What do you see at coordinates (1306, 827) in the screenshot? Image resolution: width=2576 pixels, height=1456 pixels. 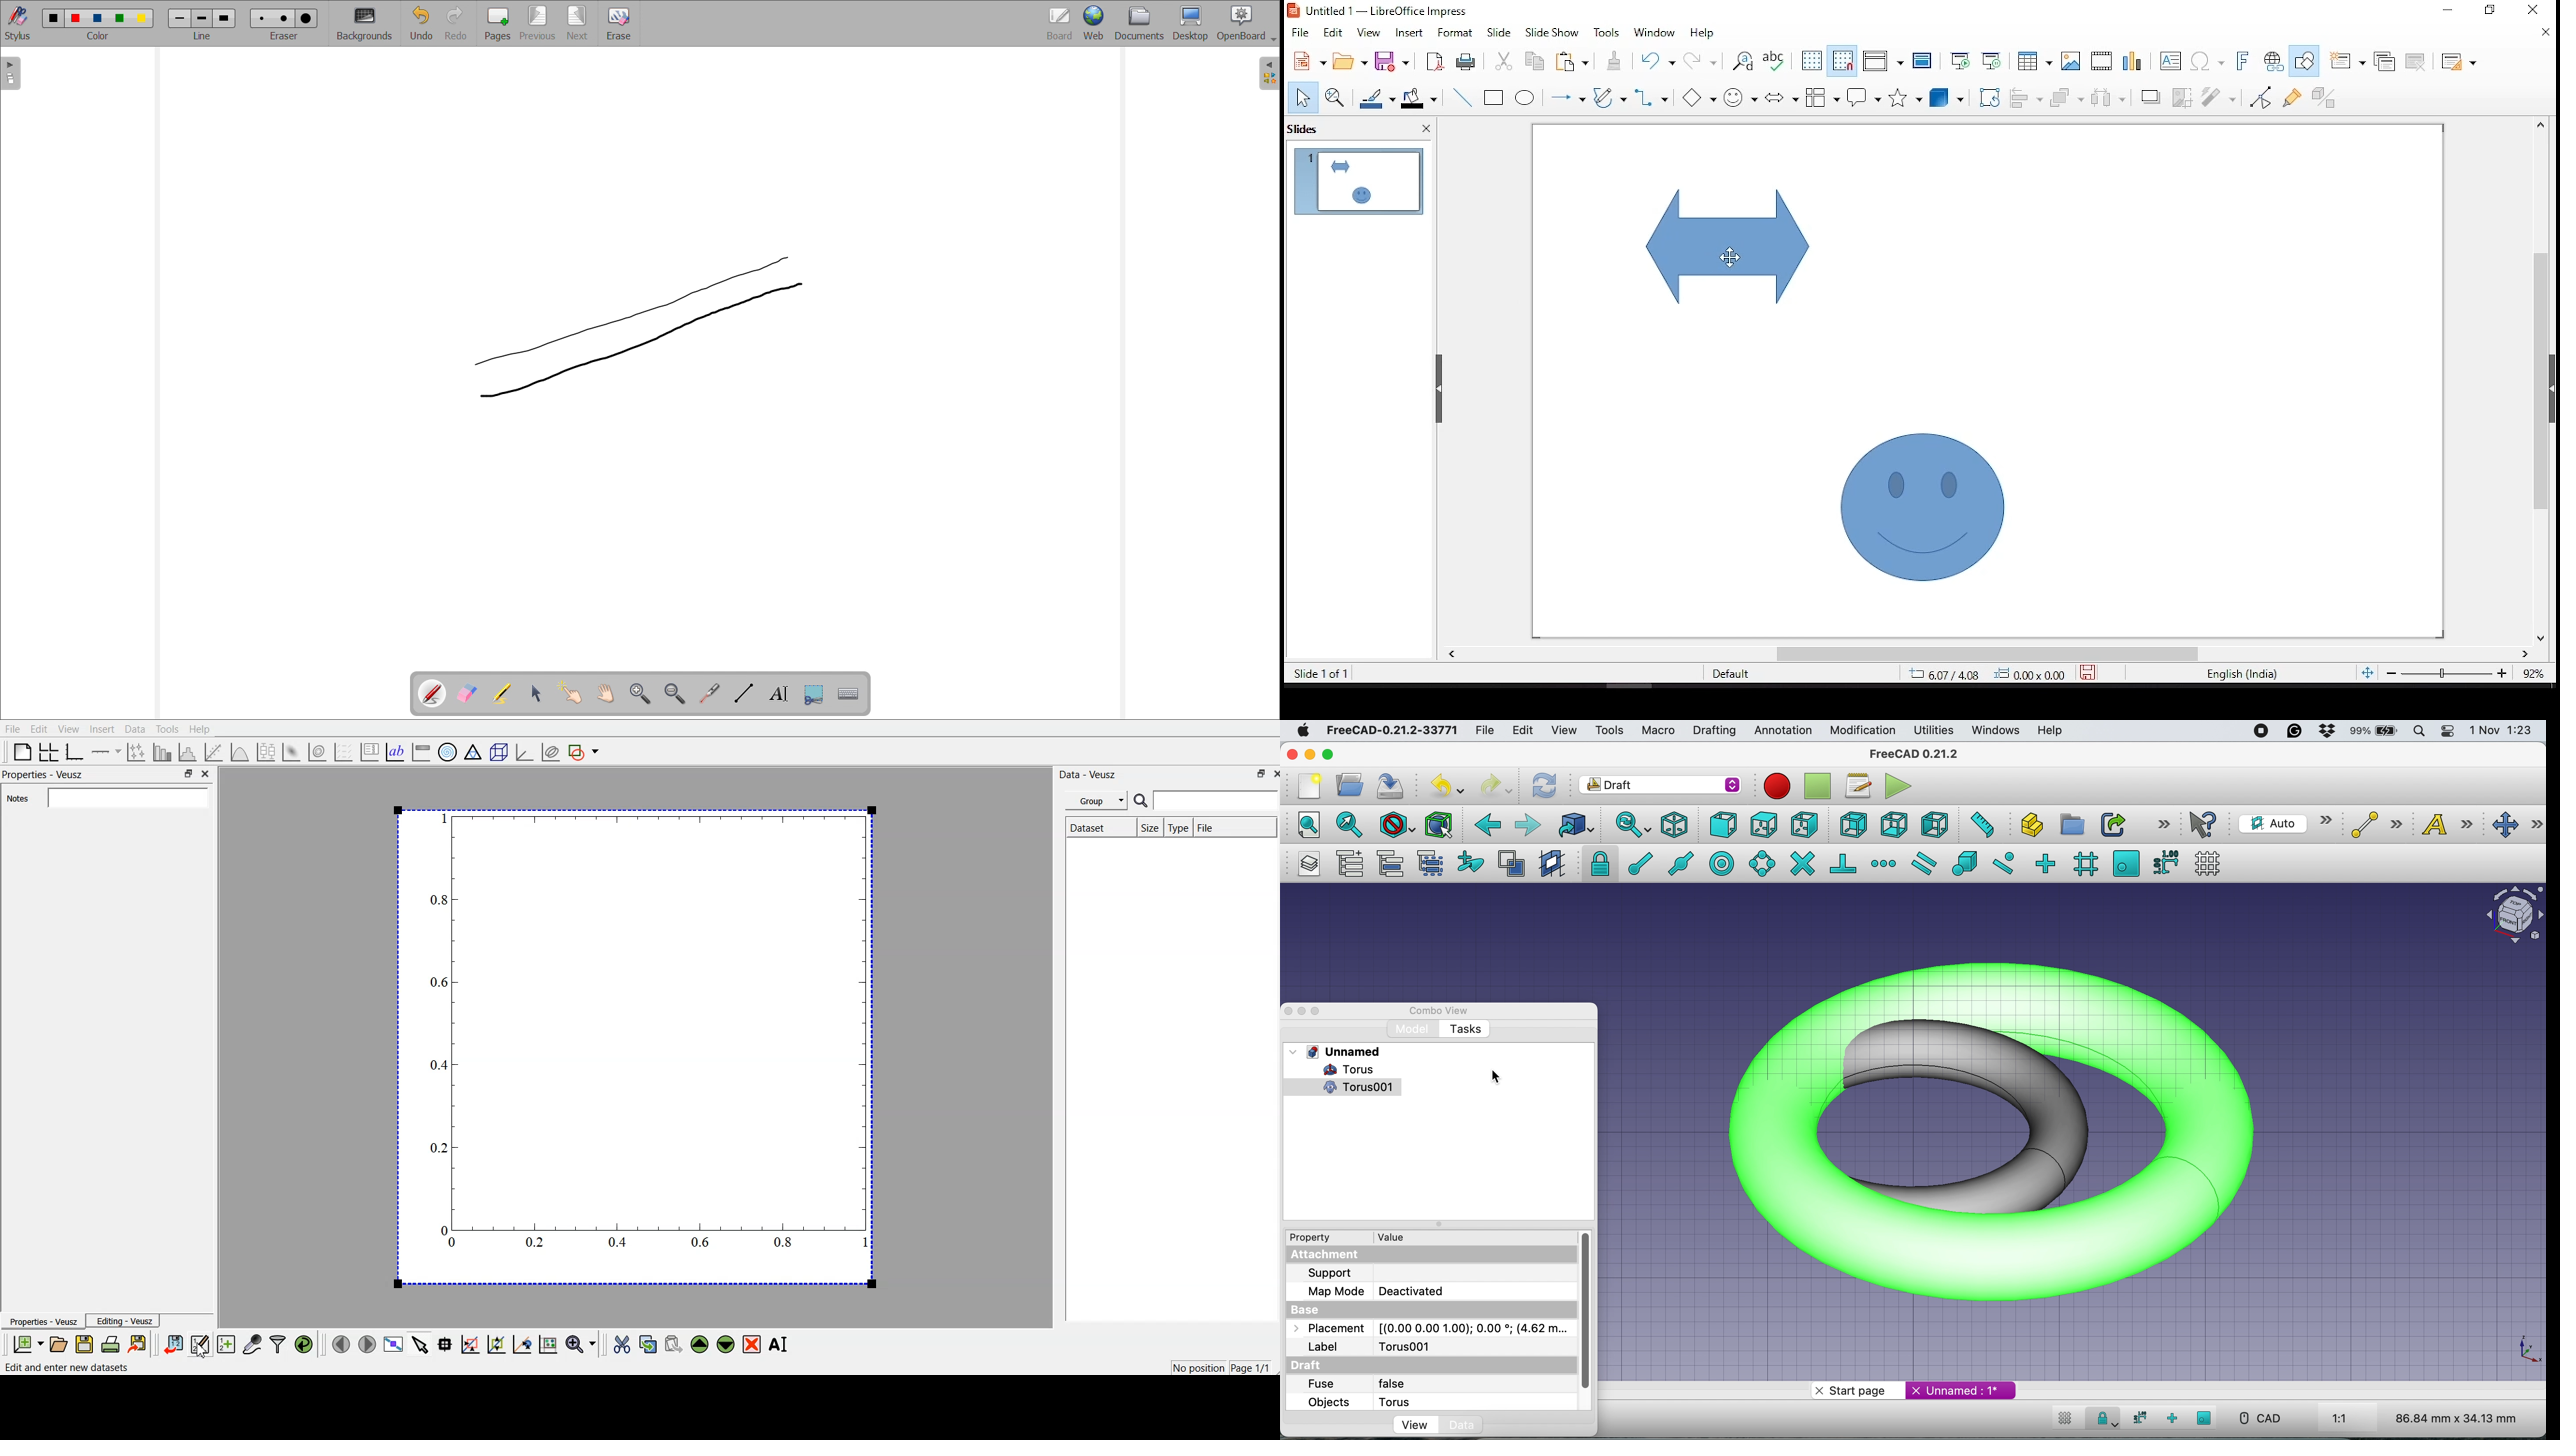 I see `fit all` at bounding box center [1306, 827].